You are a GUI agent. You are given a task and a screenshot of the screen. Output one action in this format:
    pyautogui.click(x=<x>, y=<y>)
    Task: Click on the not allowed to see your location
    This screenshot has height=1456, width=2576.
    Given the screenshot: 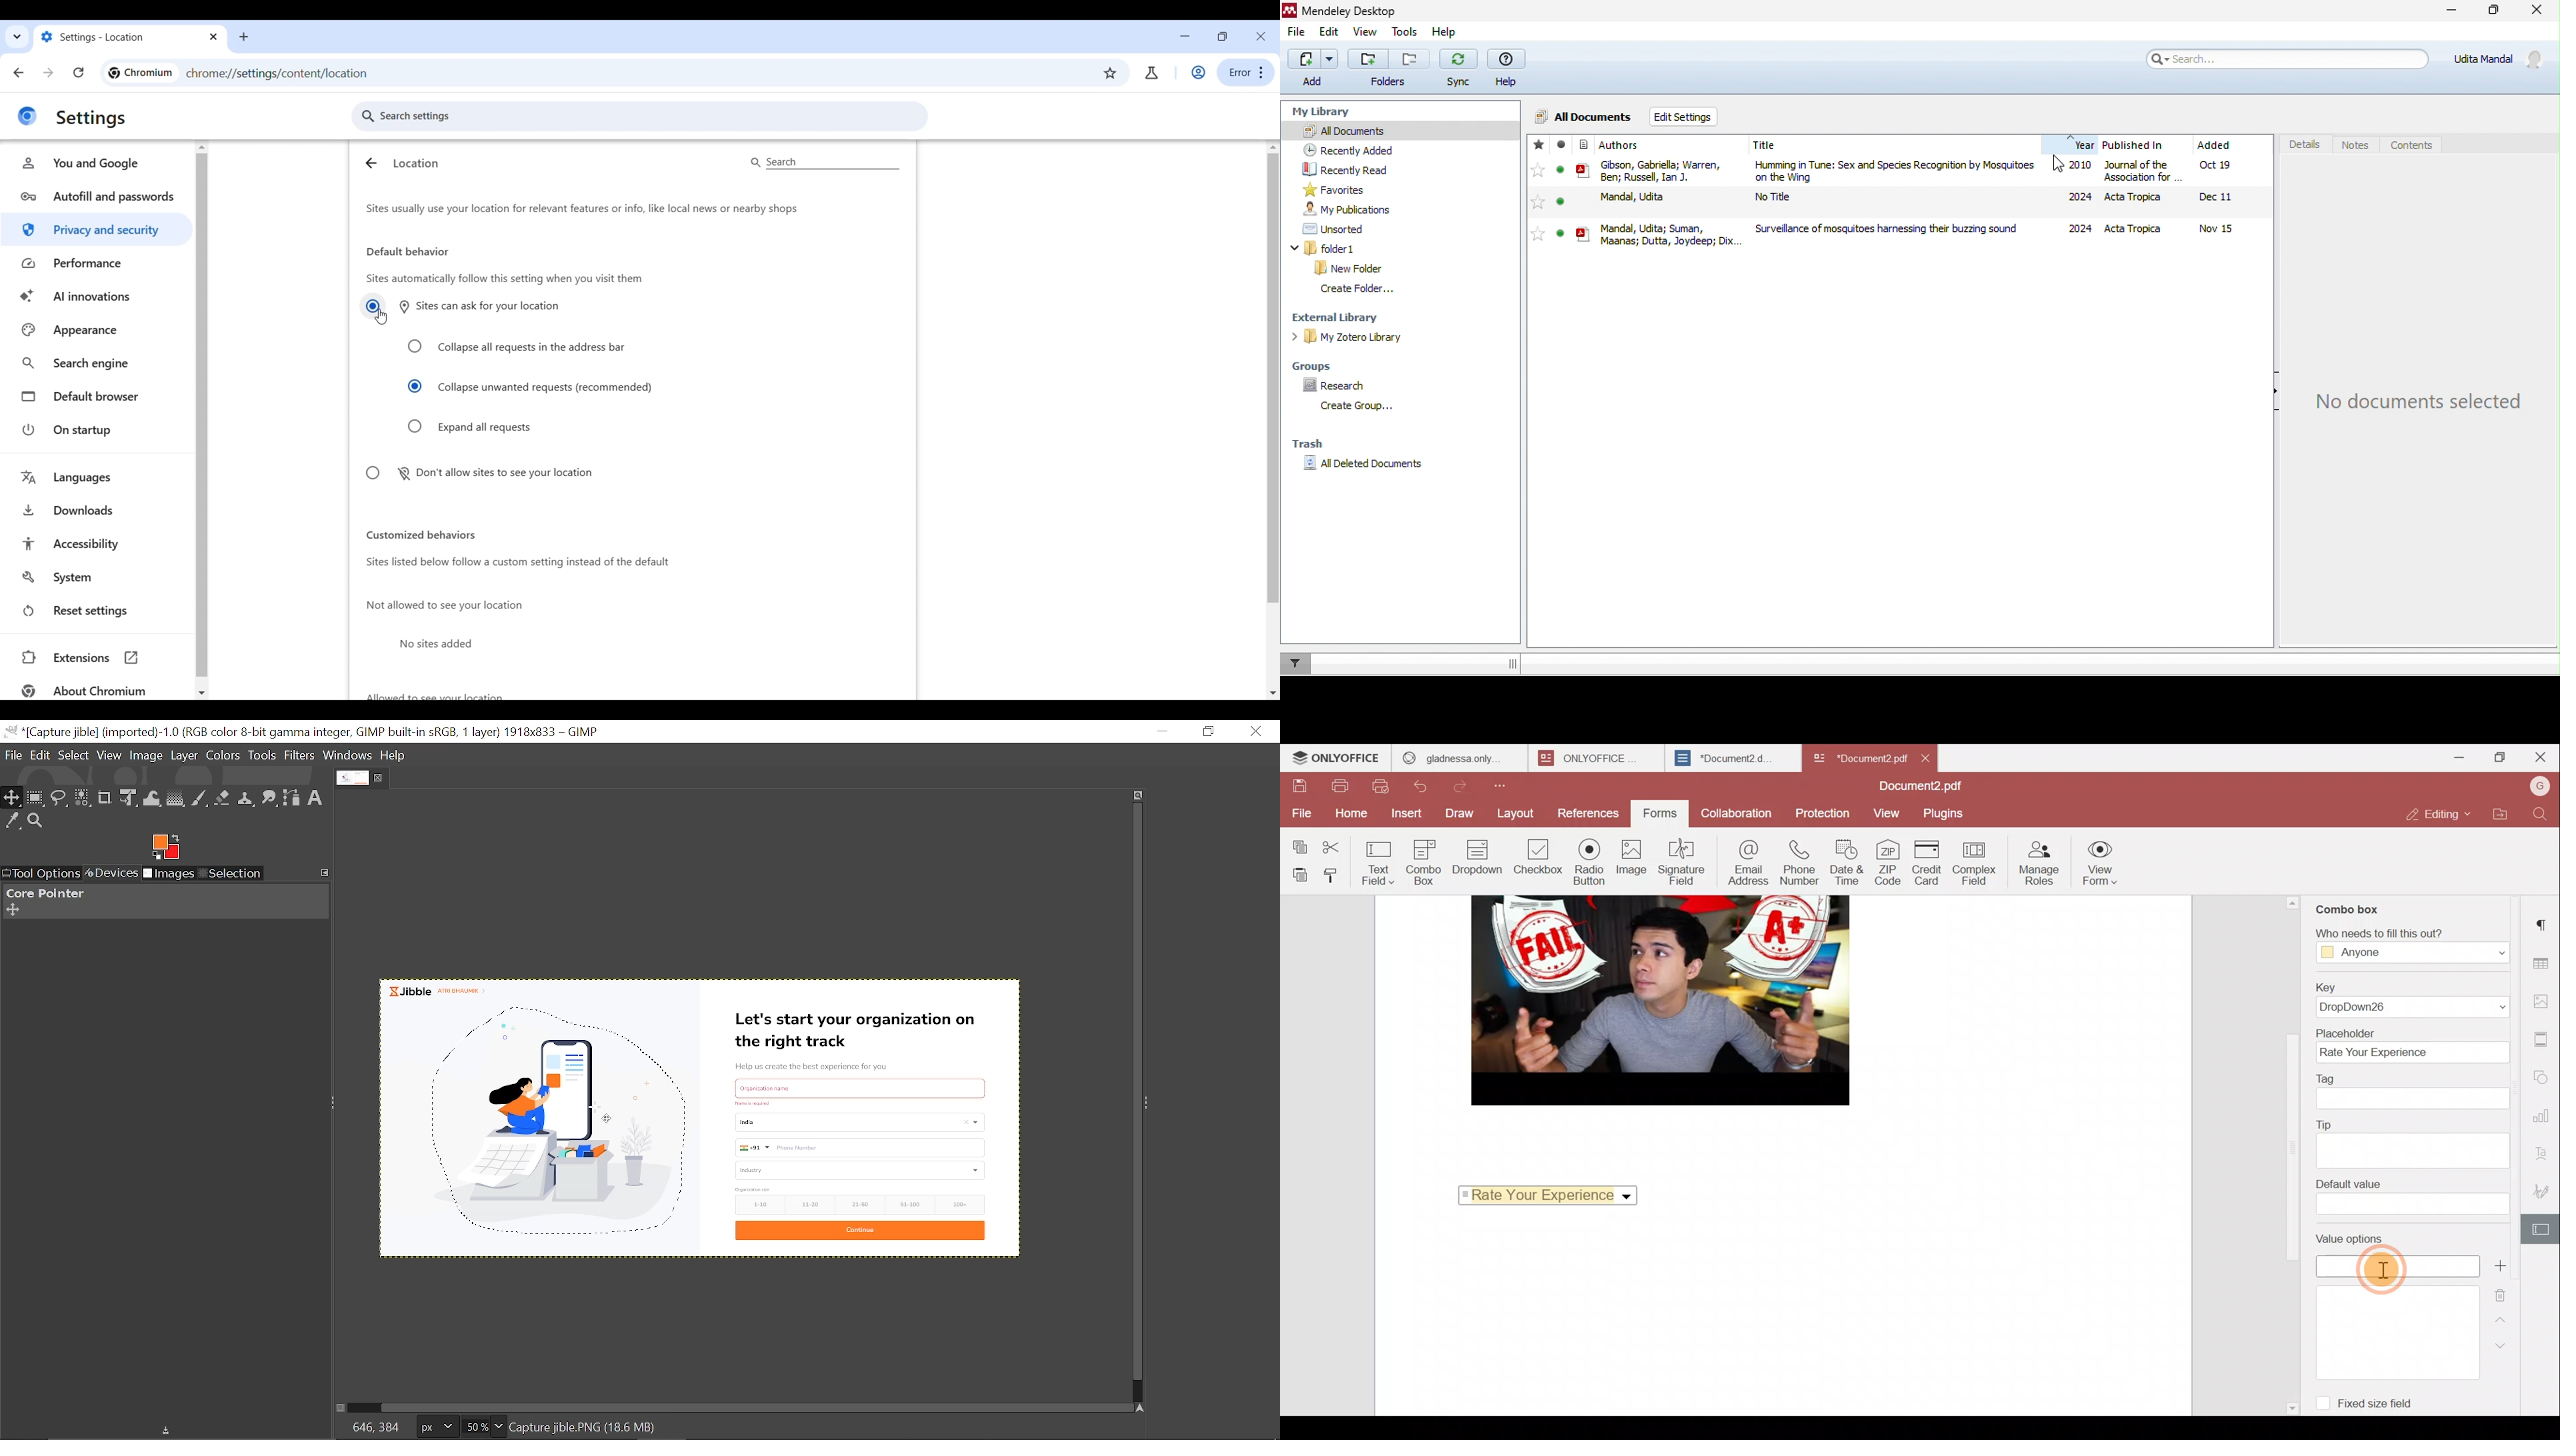 What is the action you would take?
    pyautogui.click(x=442, y=604)
    